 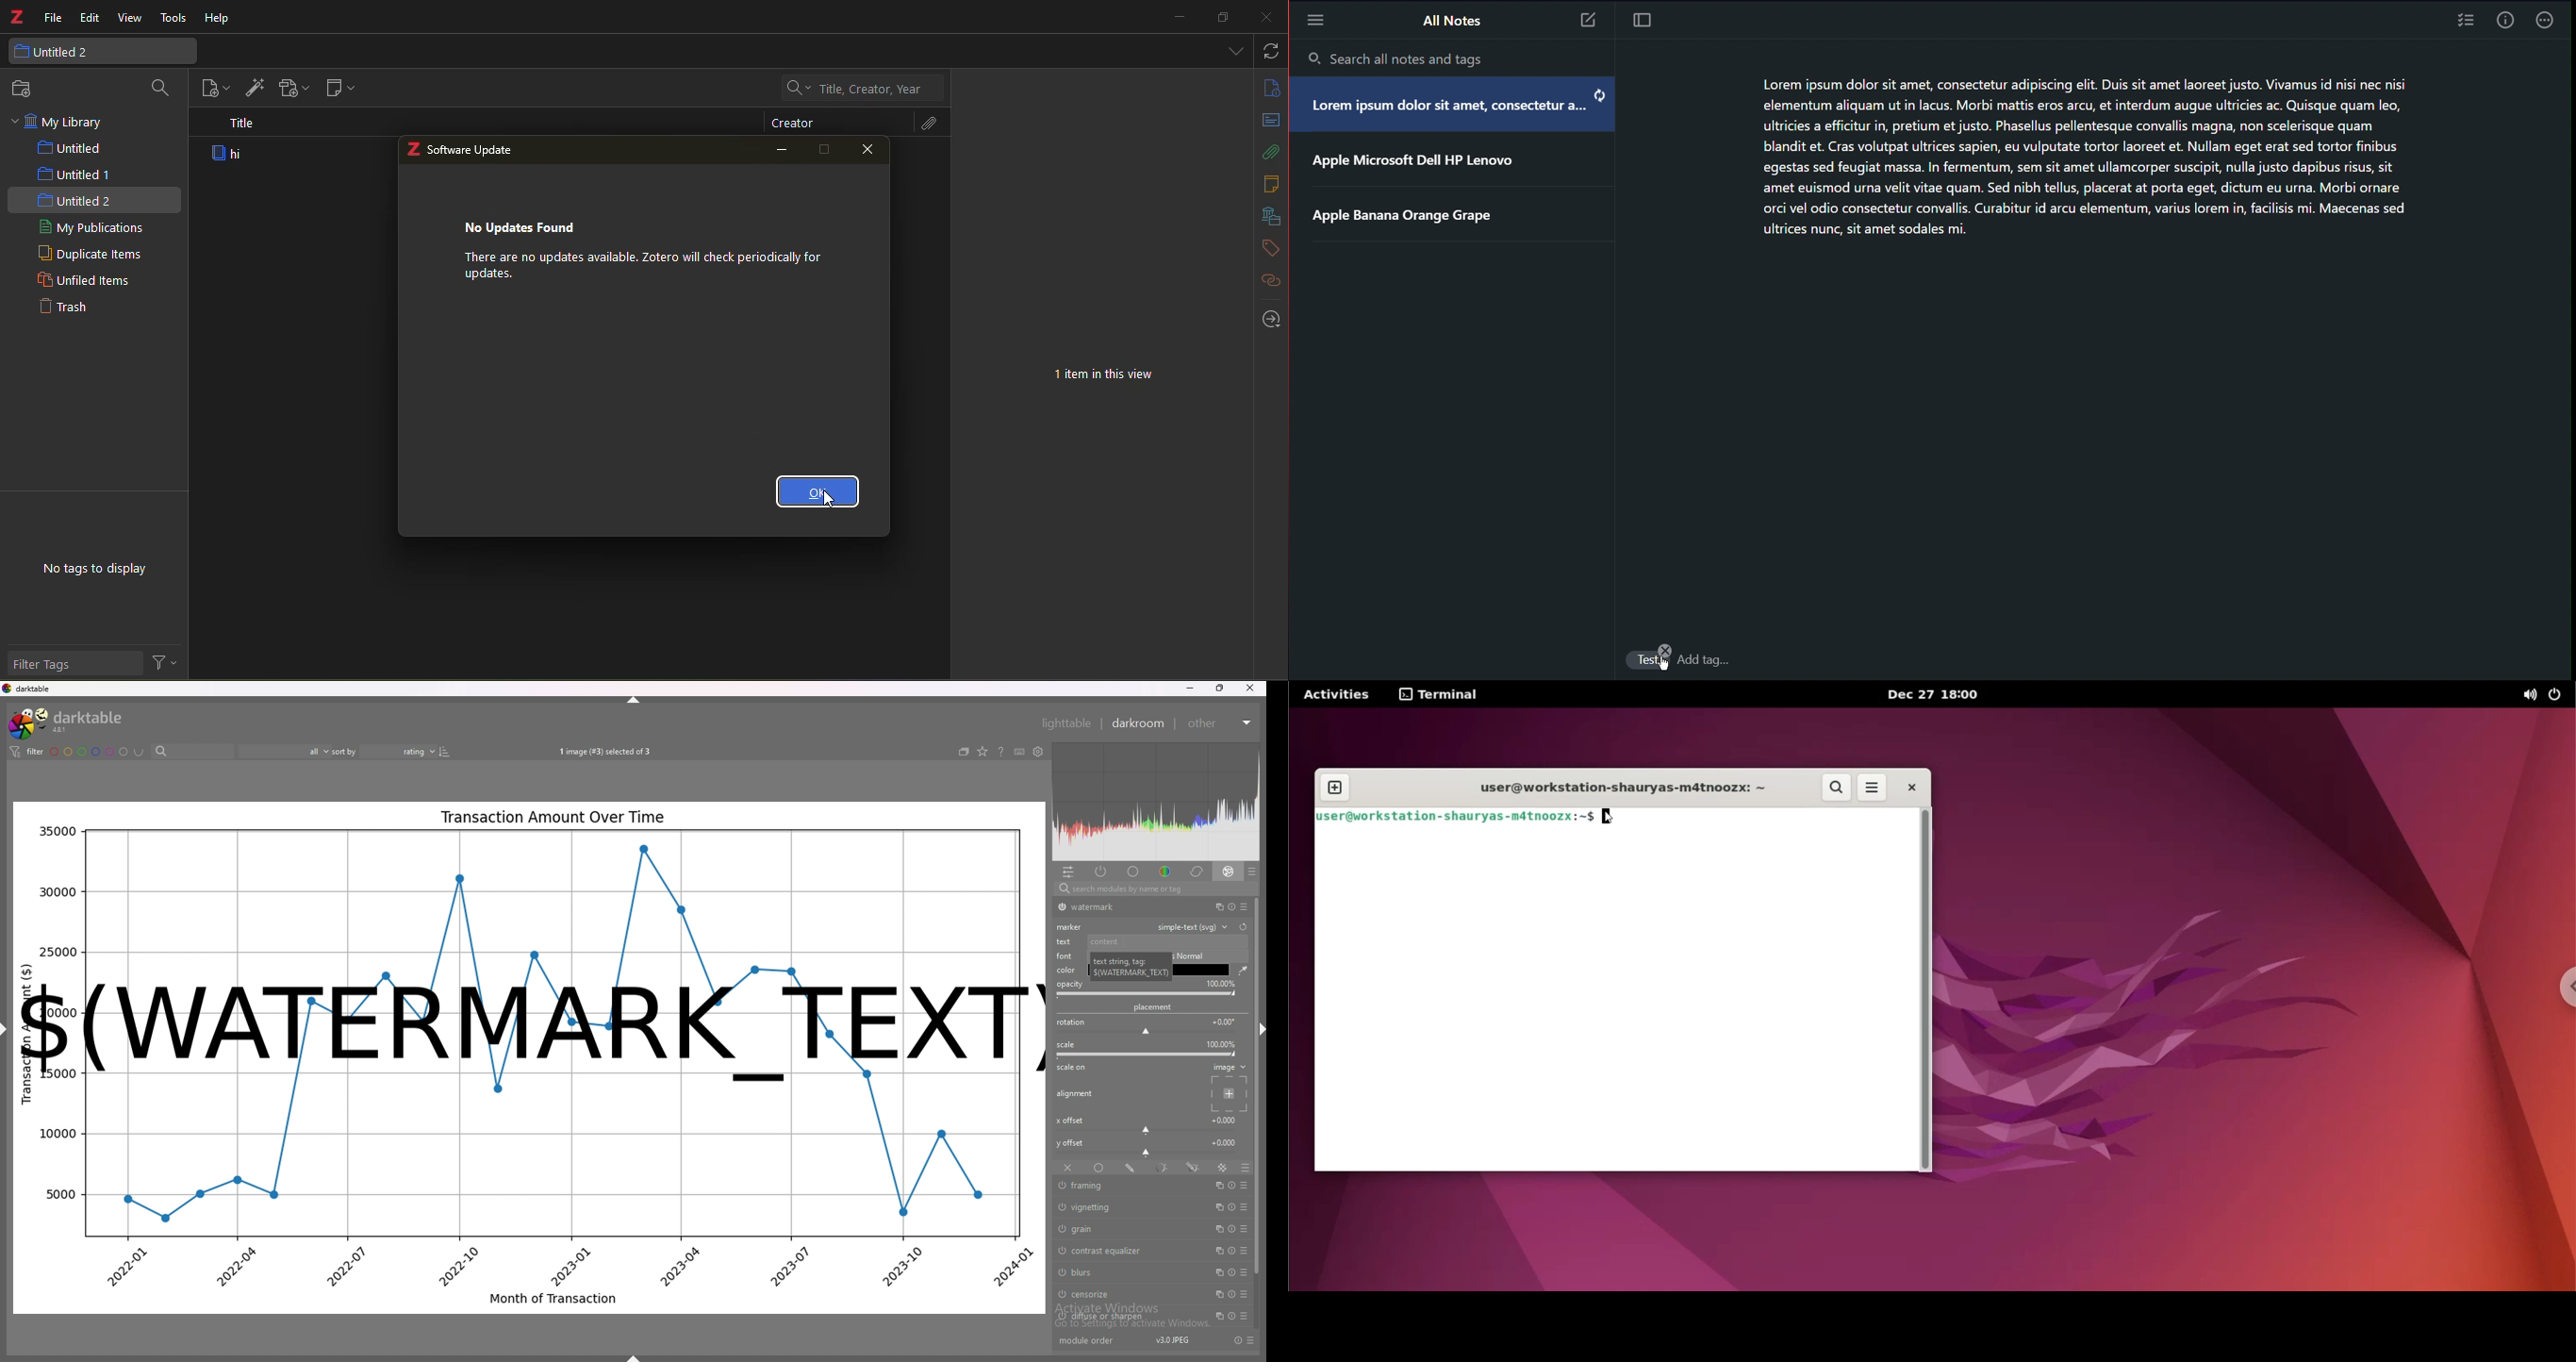 I want to click on presets, so click(x=1245, y=1251).